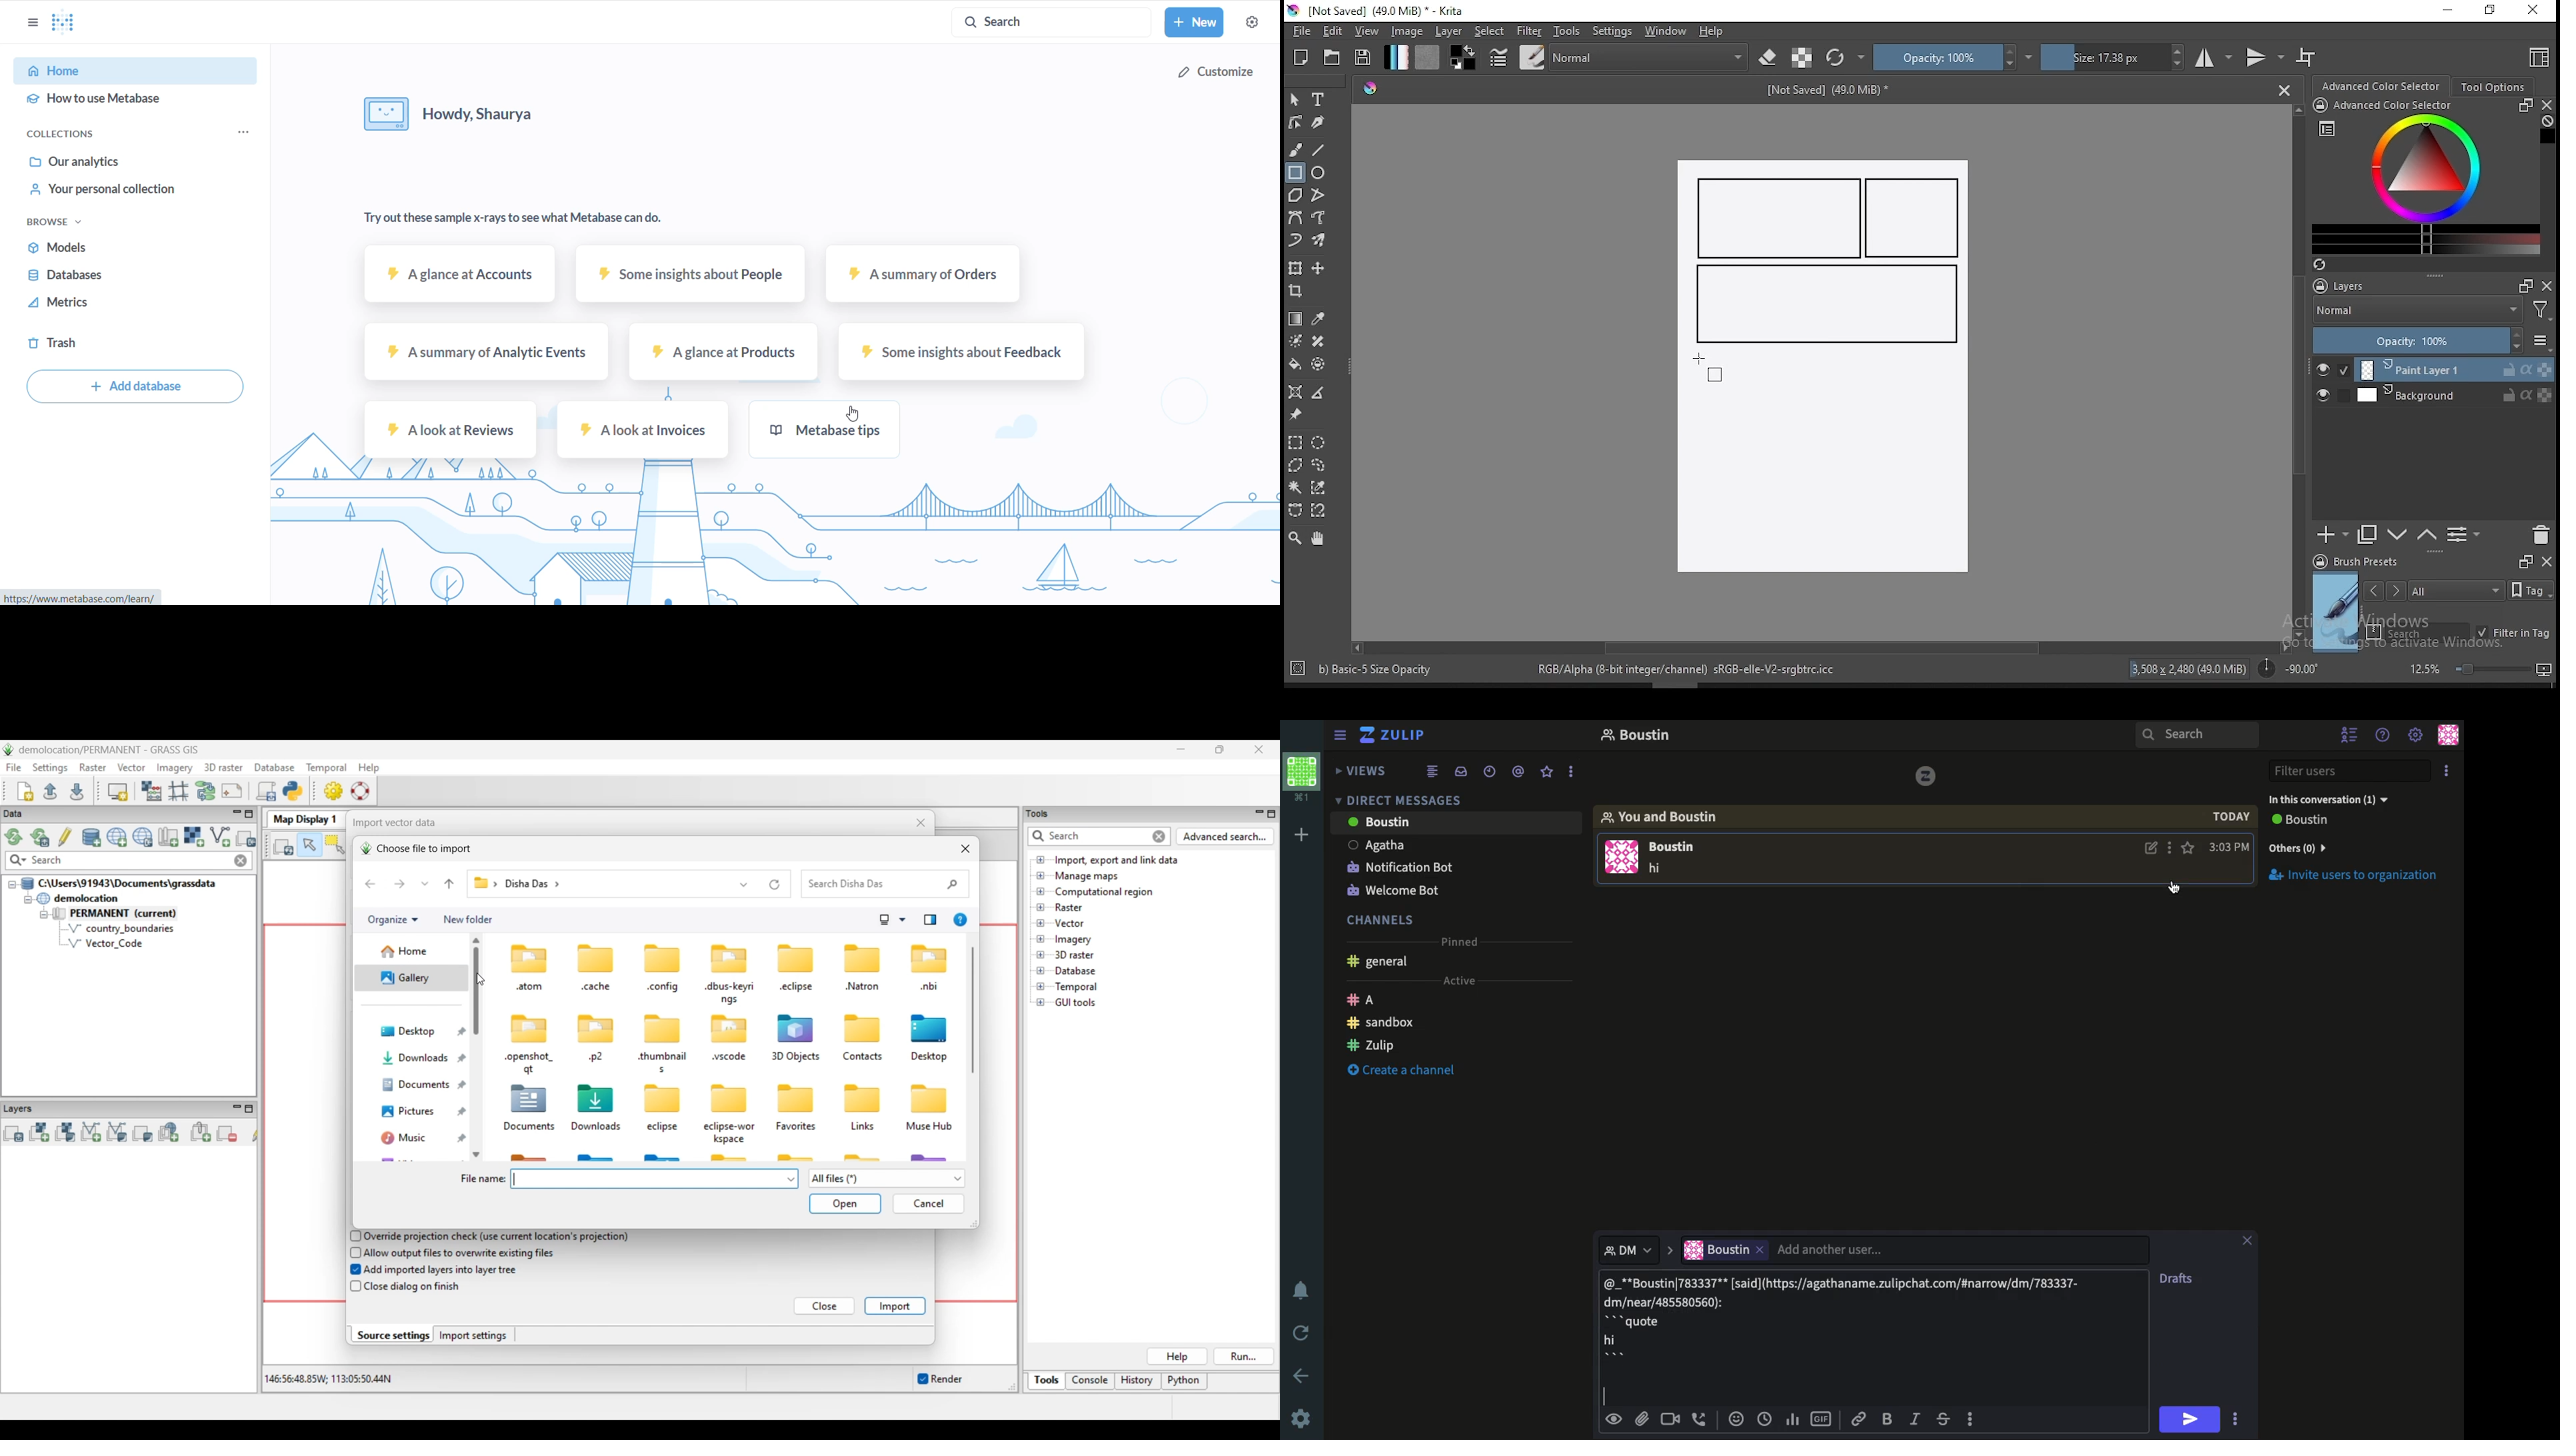  Describe the element at coordinates (463, 279) in the screenshot. I see `A glance at accounts sample` at that location.